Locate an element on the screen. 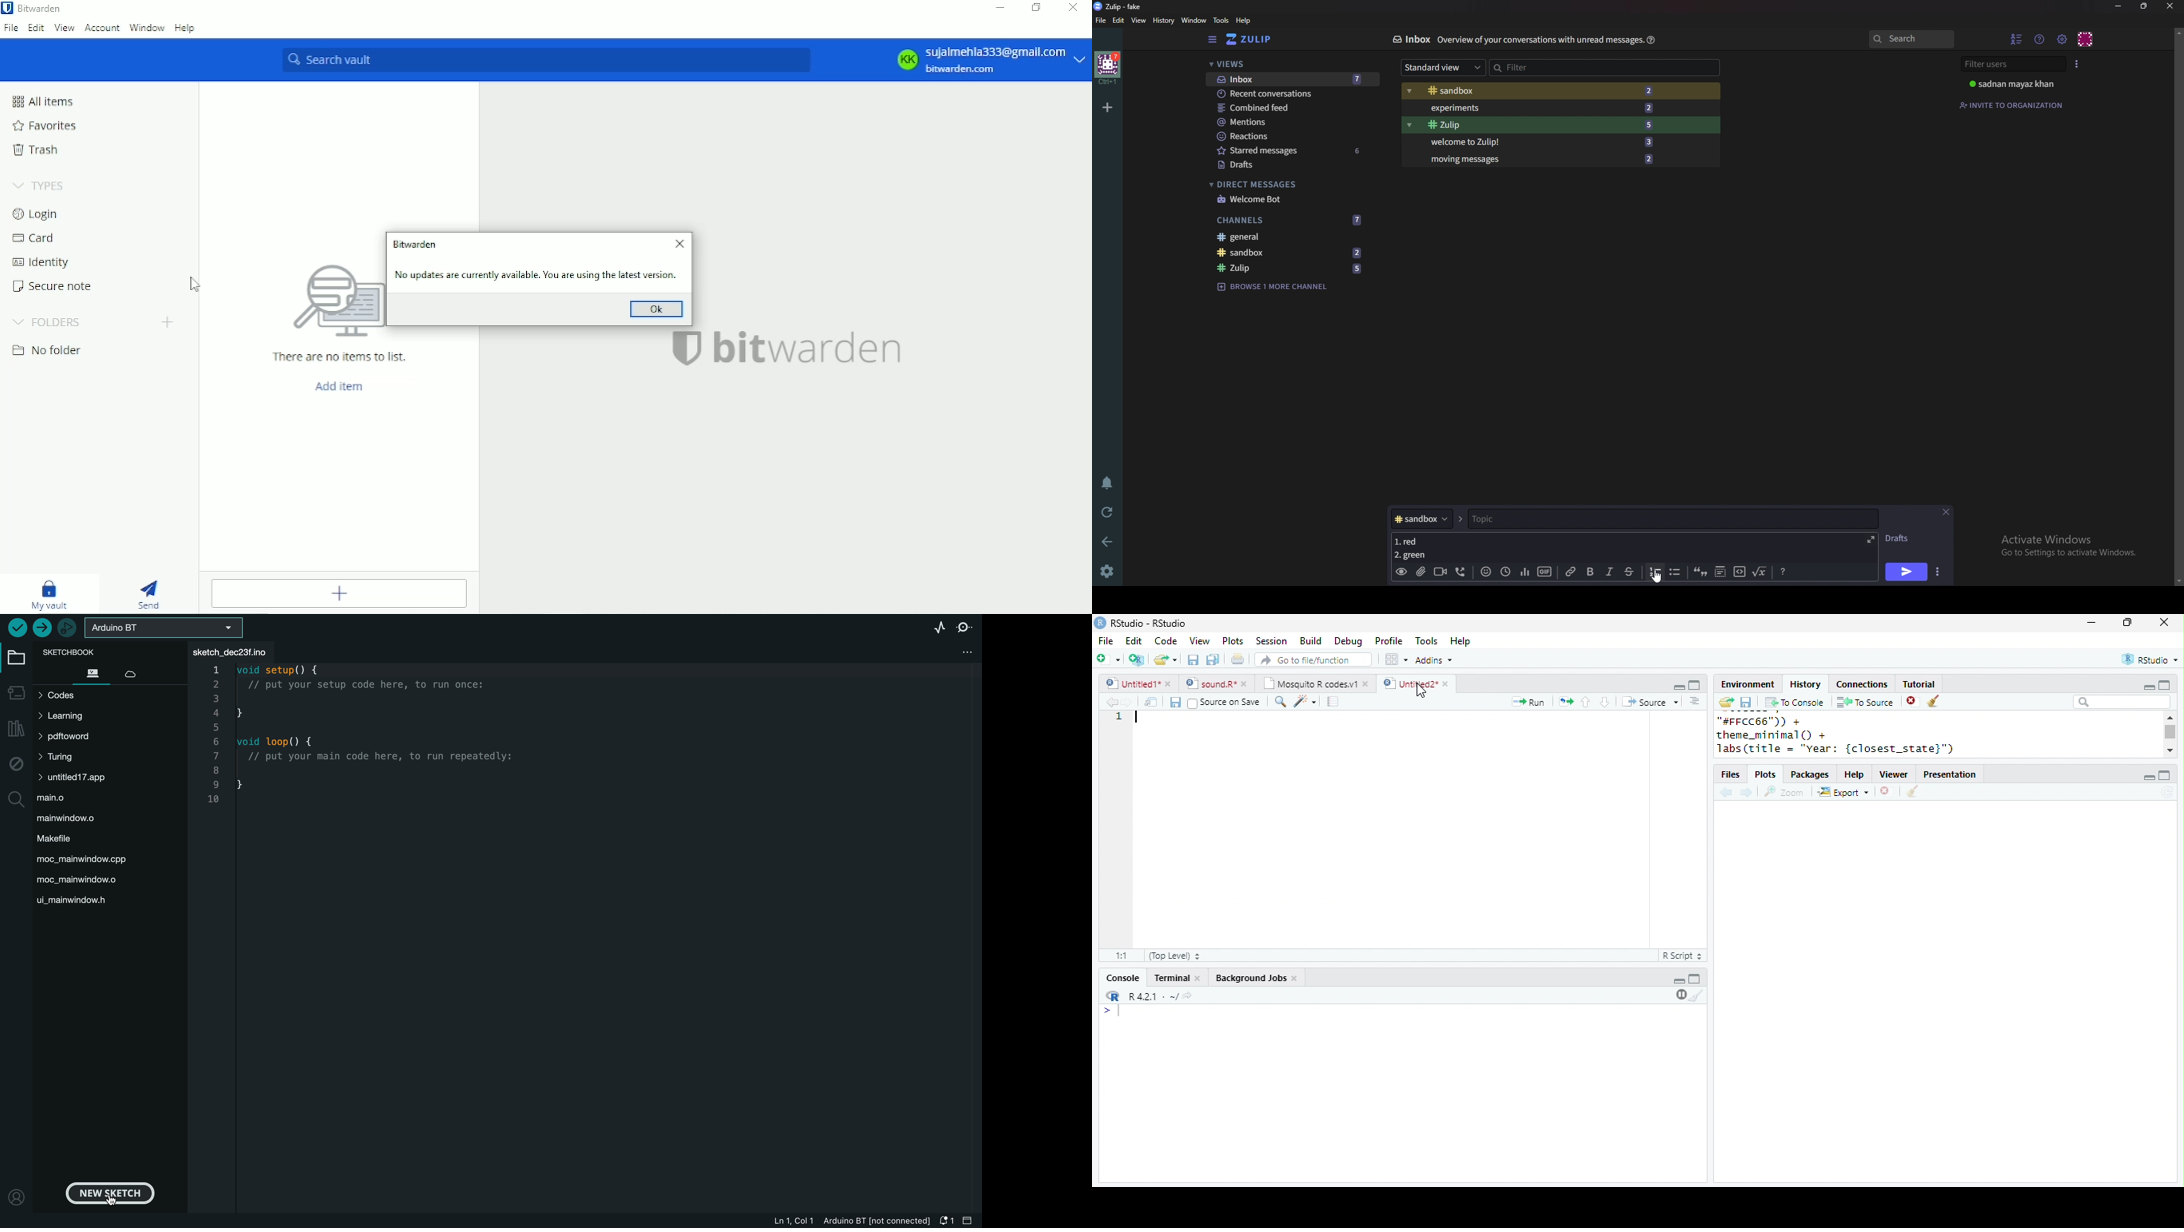 Image resolution: width=2184 pixels, height=1232 pixels. Combine feed is located at coordinates (1294, 108).